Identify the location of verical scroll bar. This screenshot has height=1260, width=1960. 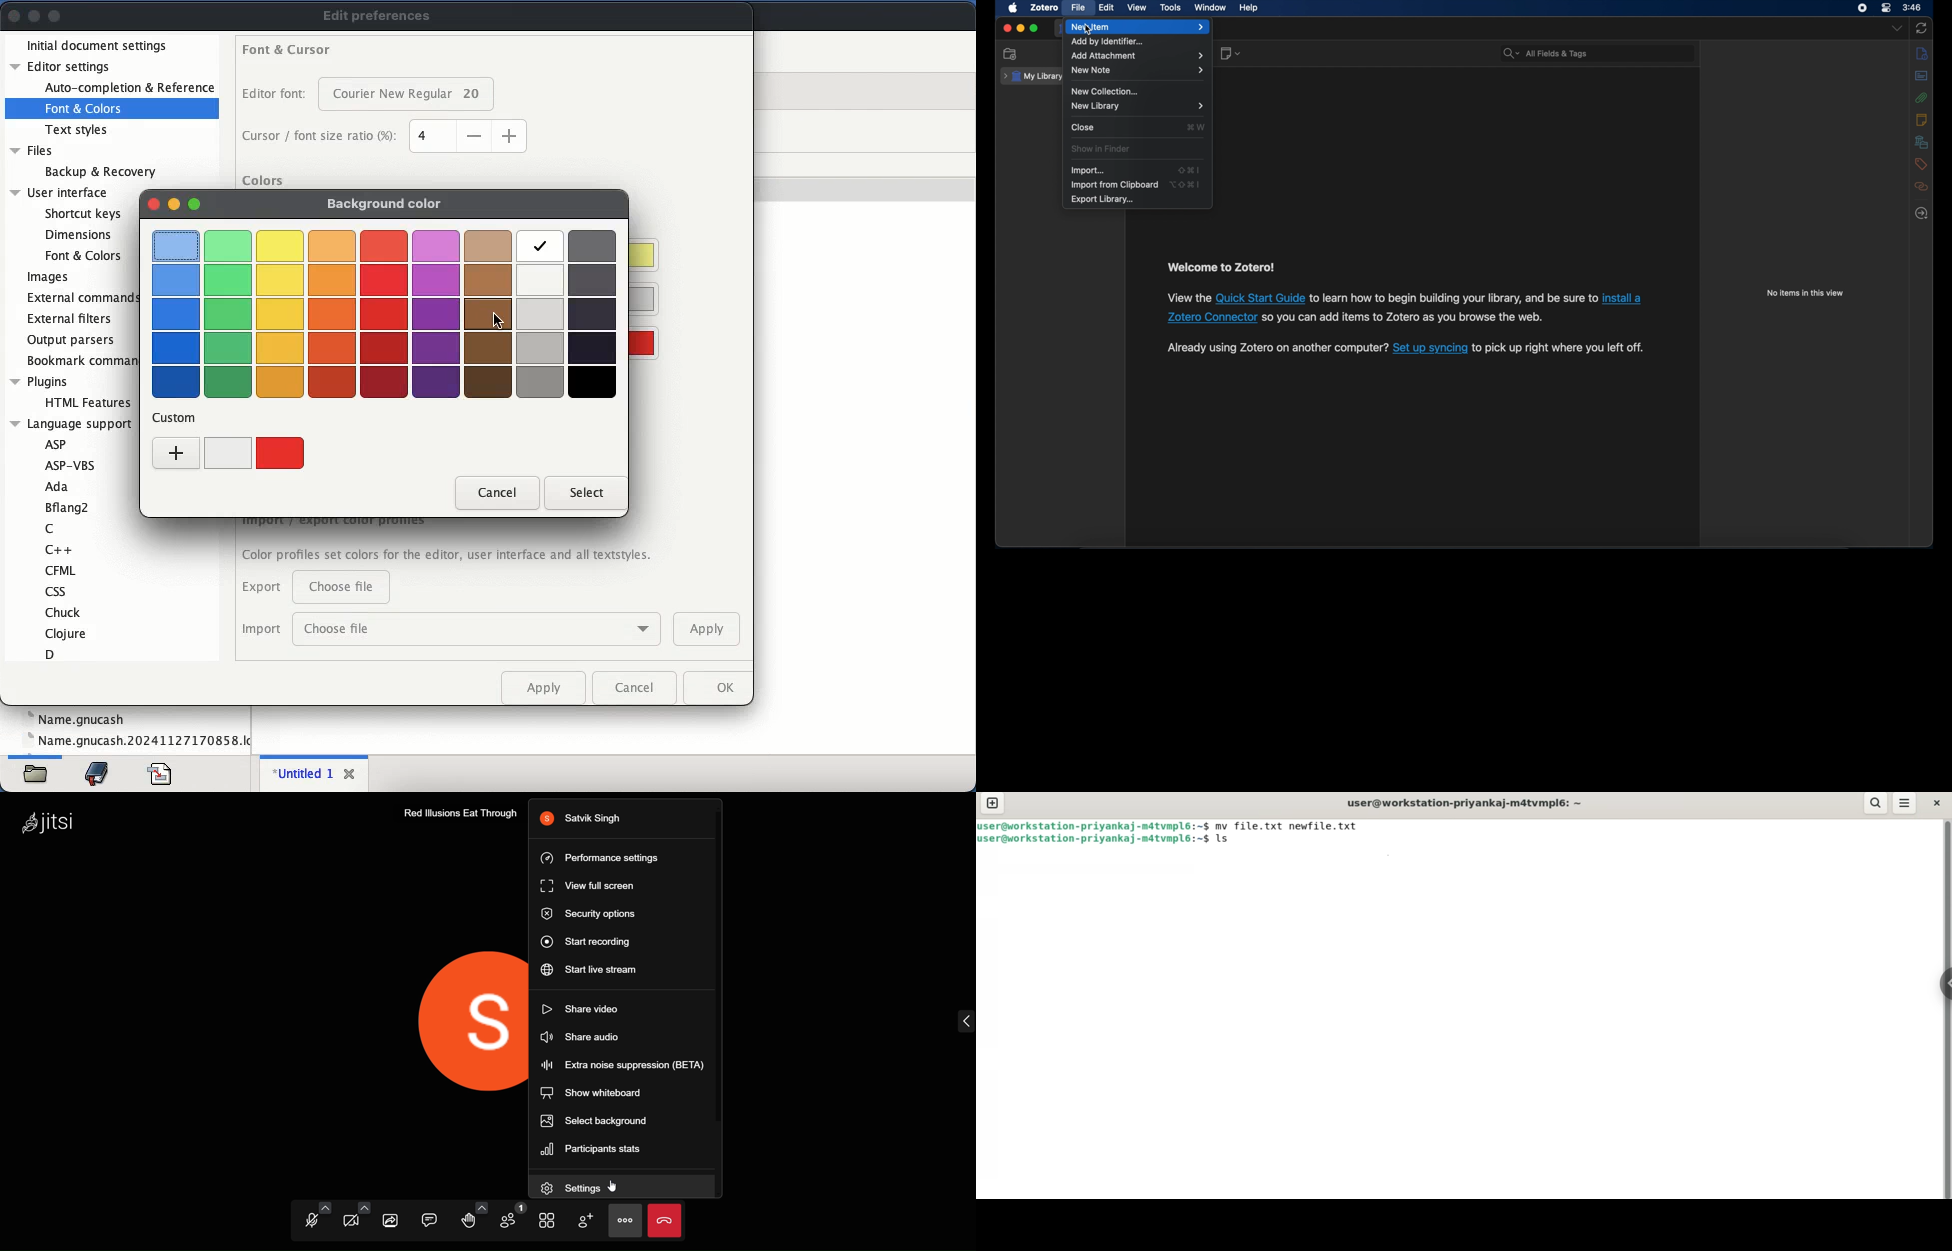
(1947, 1009).